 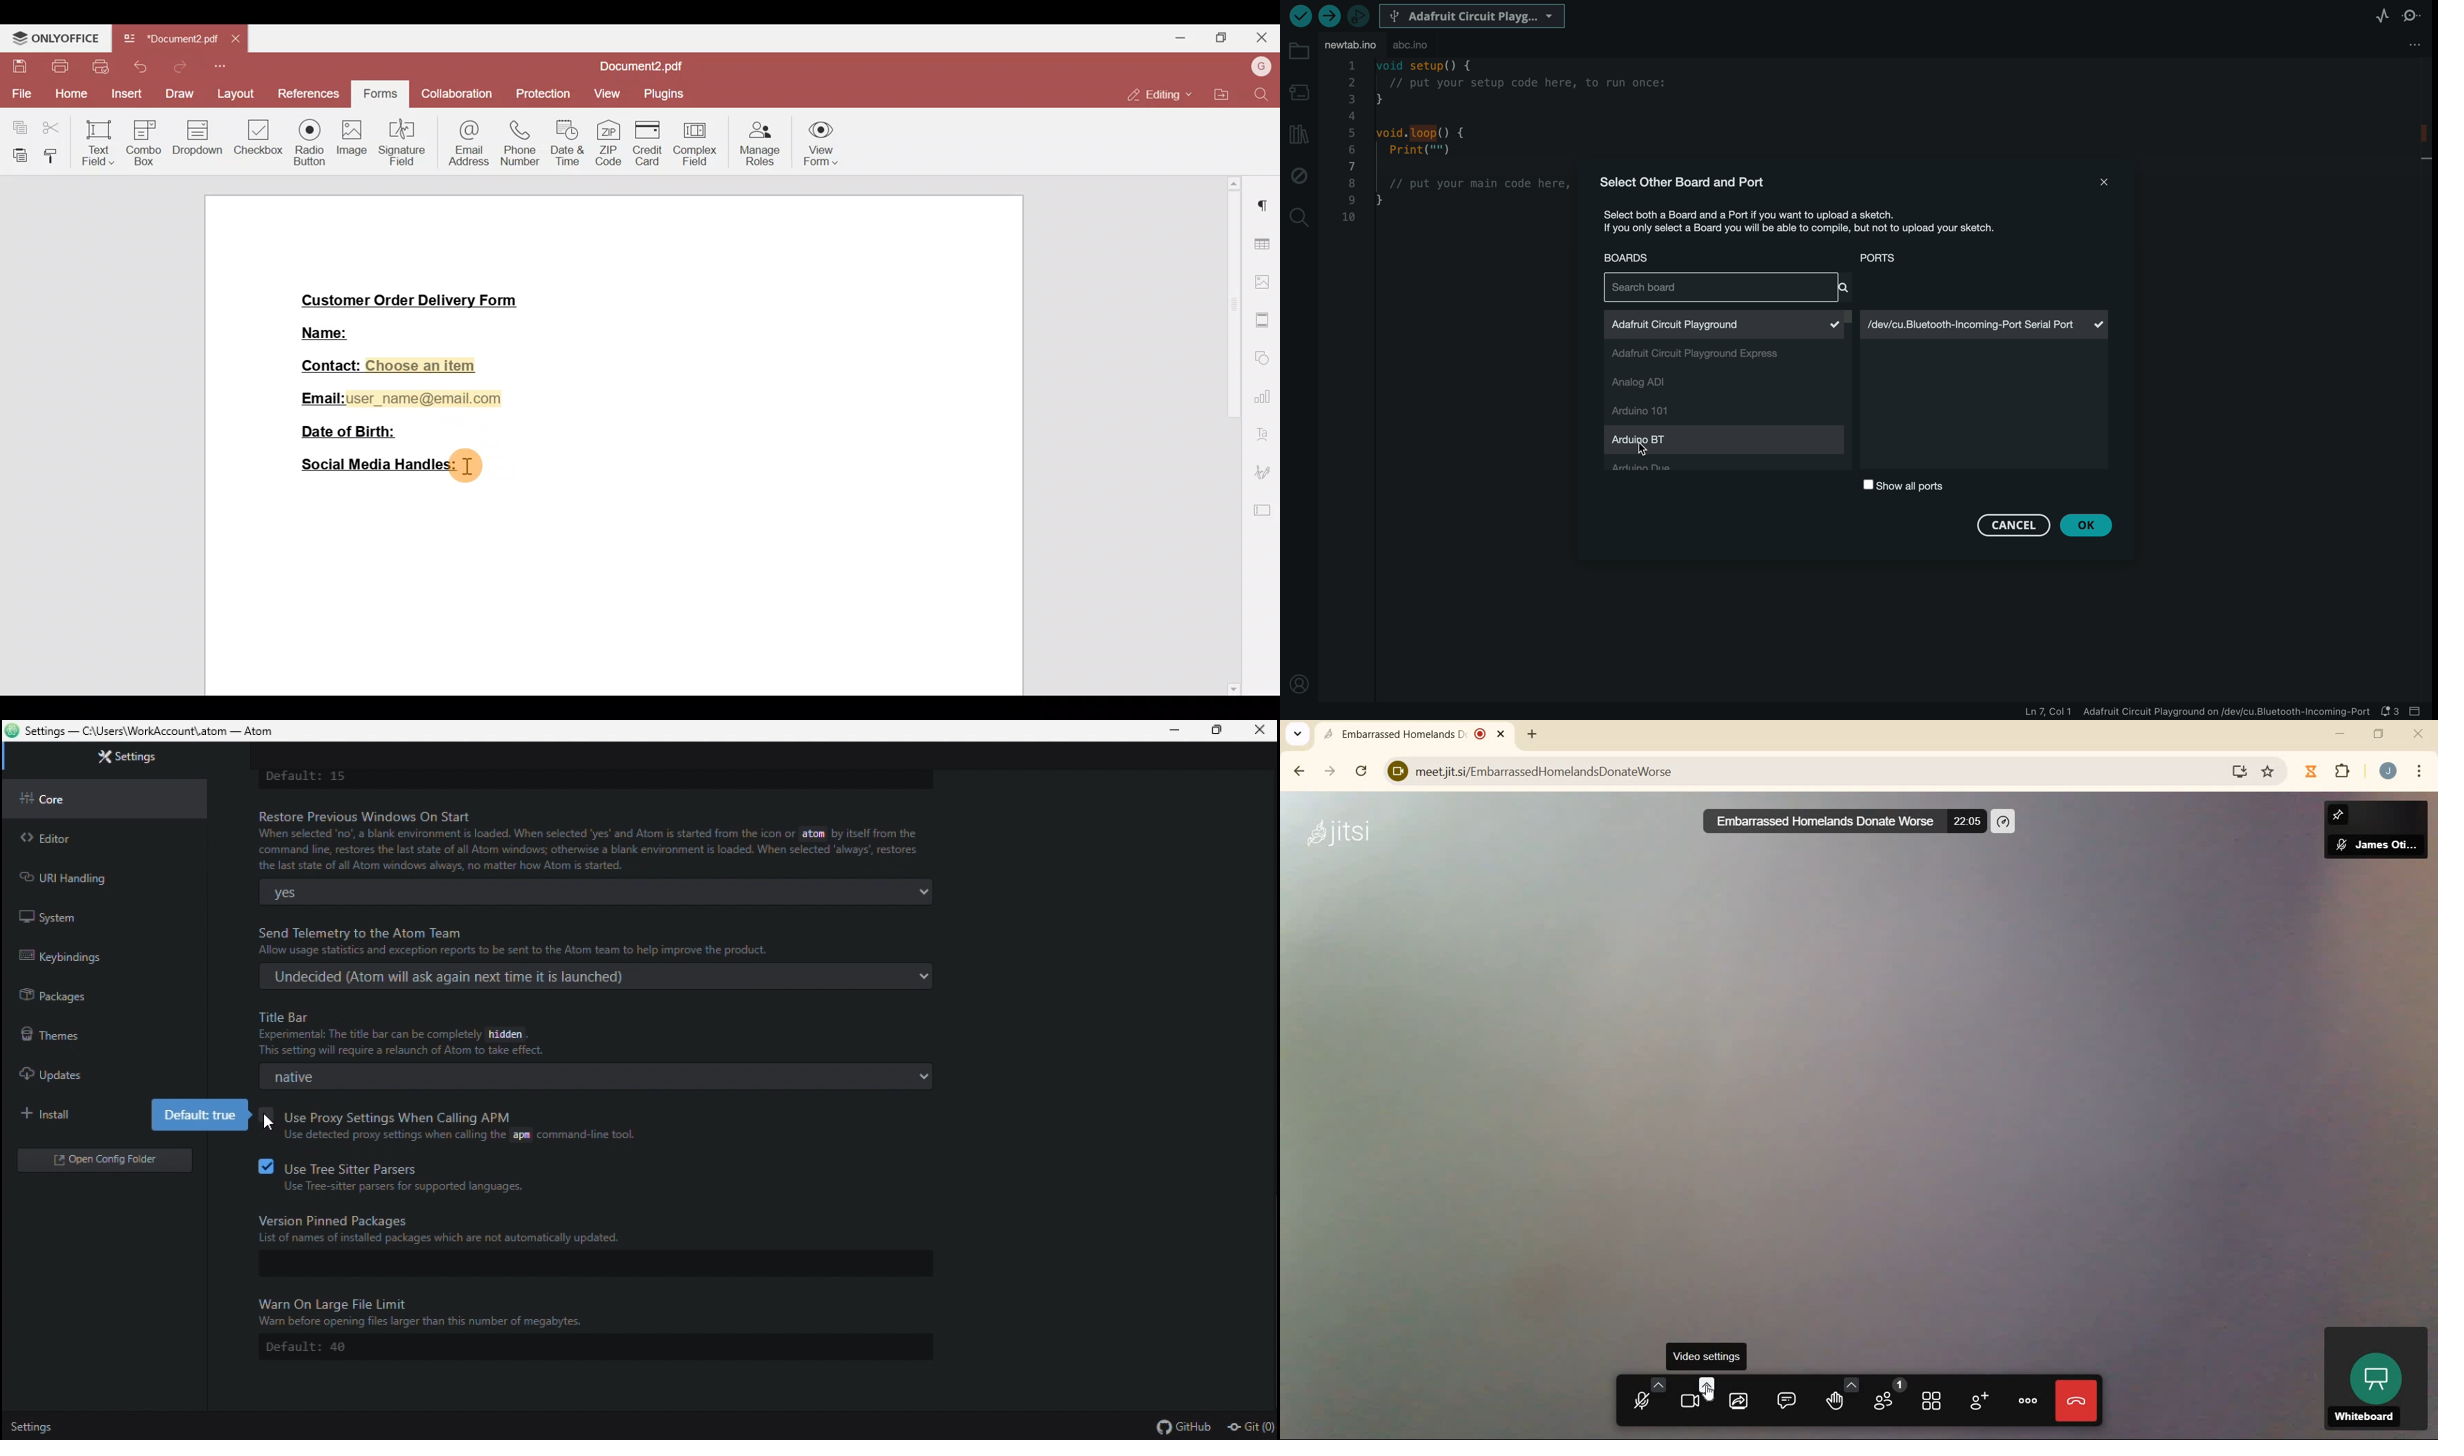 What do you see at coordinates (2237, 773) in the screenshot?
I see `install` at bounding box center [2237, 773].